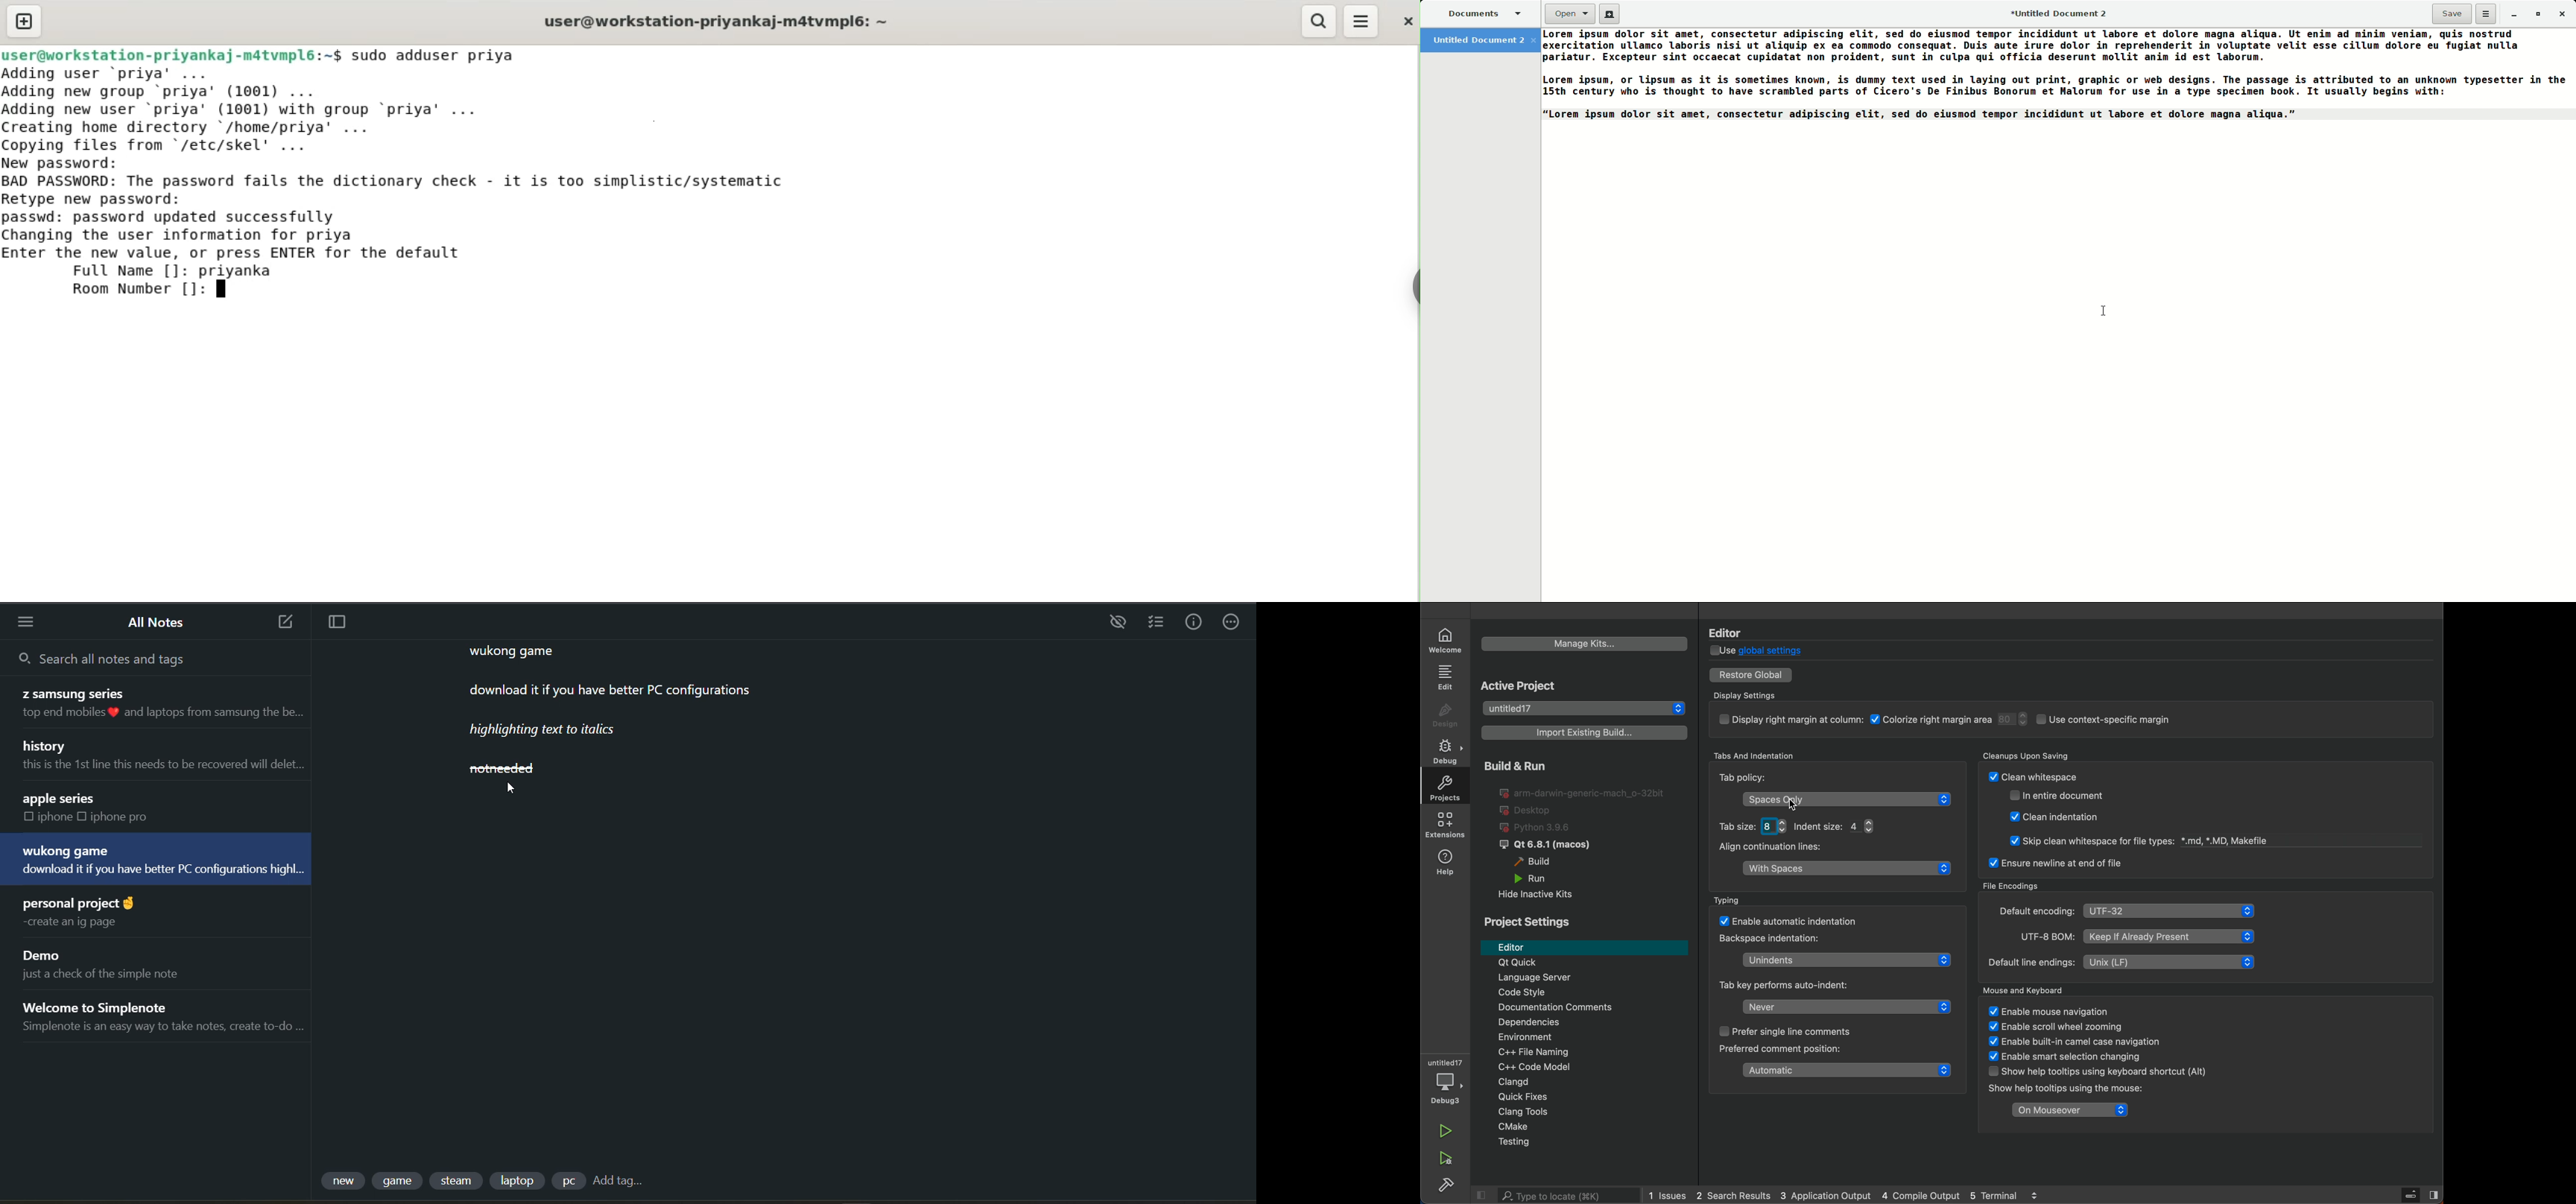 The image size is (2576, 1204). I want to click on import build, so click(1585, 732).